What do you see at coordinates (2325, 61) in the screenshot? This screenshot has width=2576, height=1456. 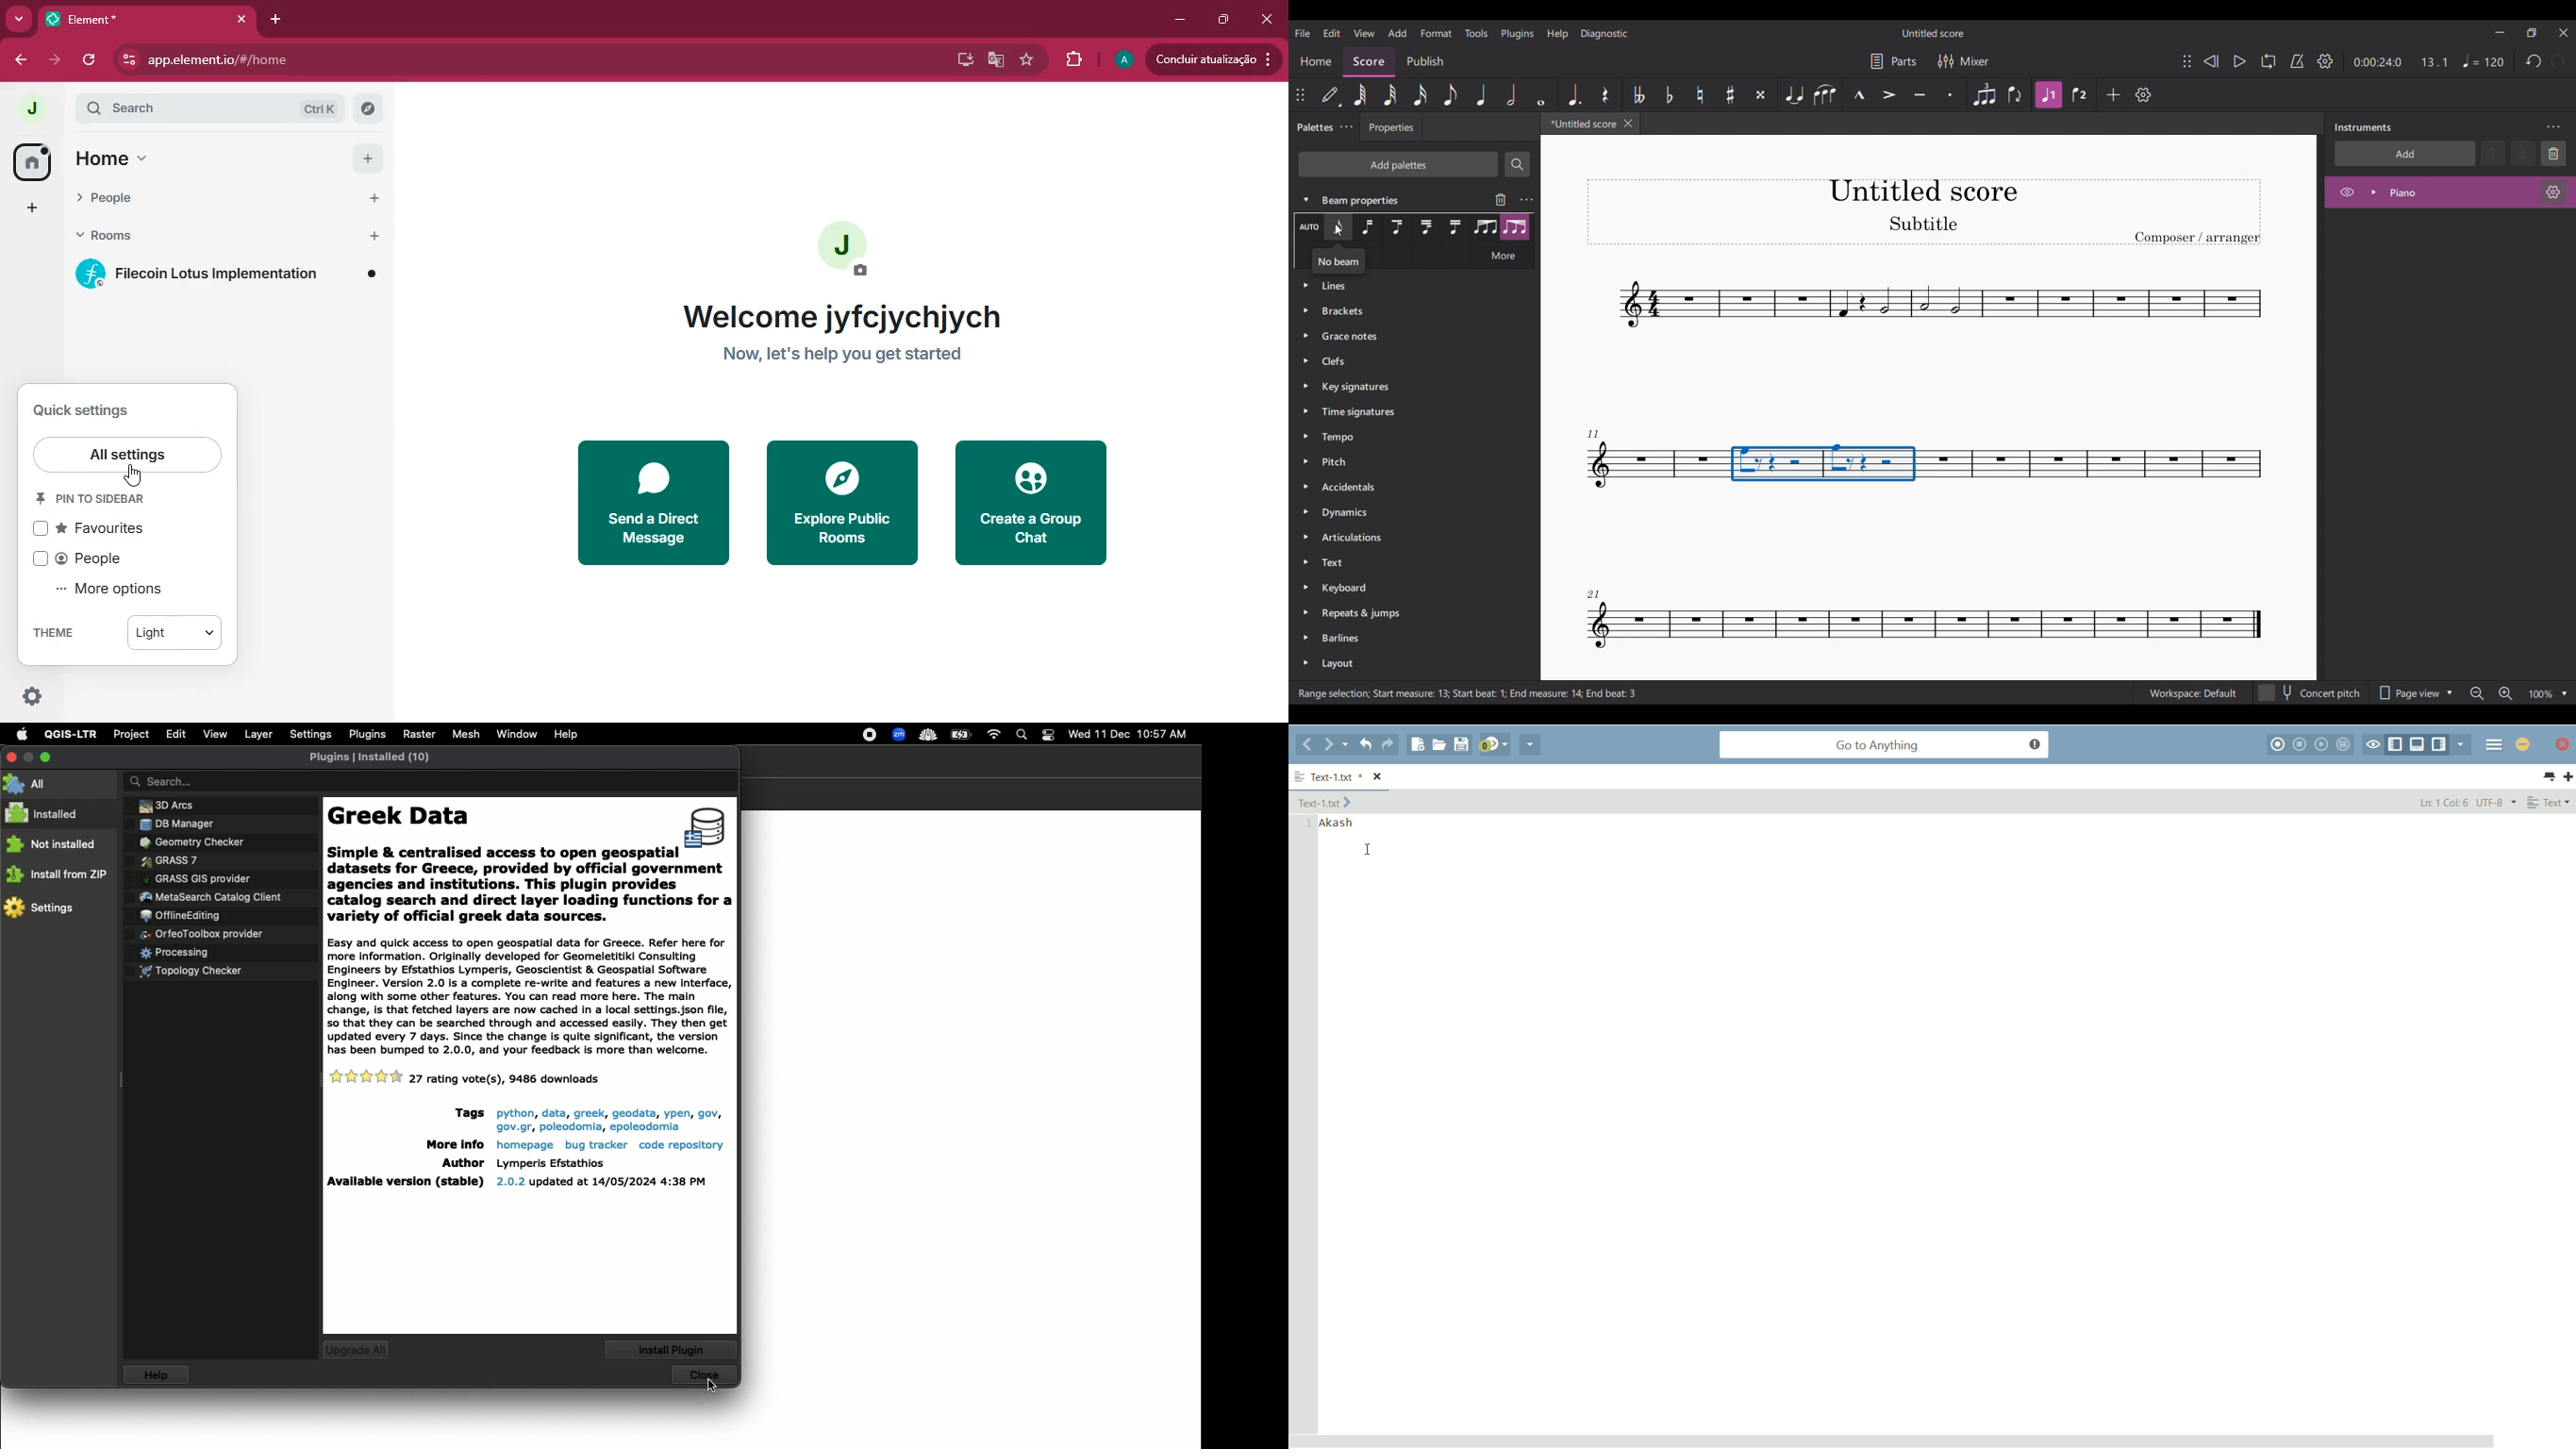 I see `Playback settings` at bounding box center [2325, 61].